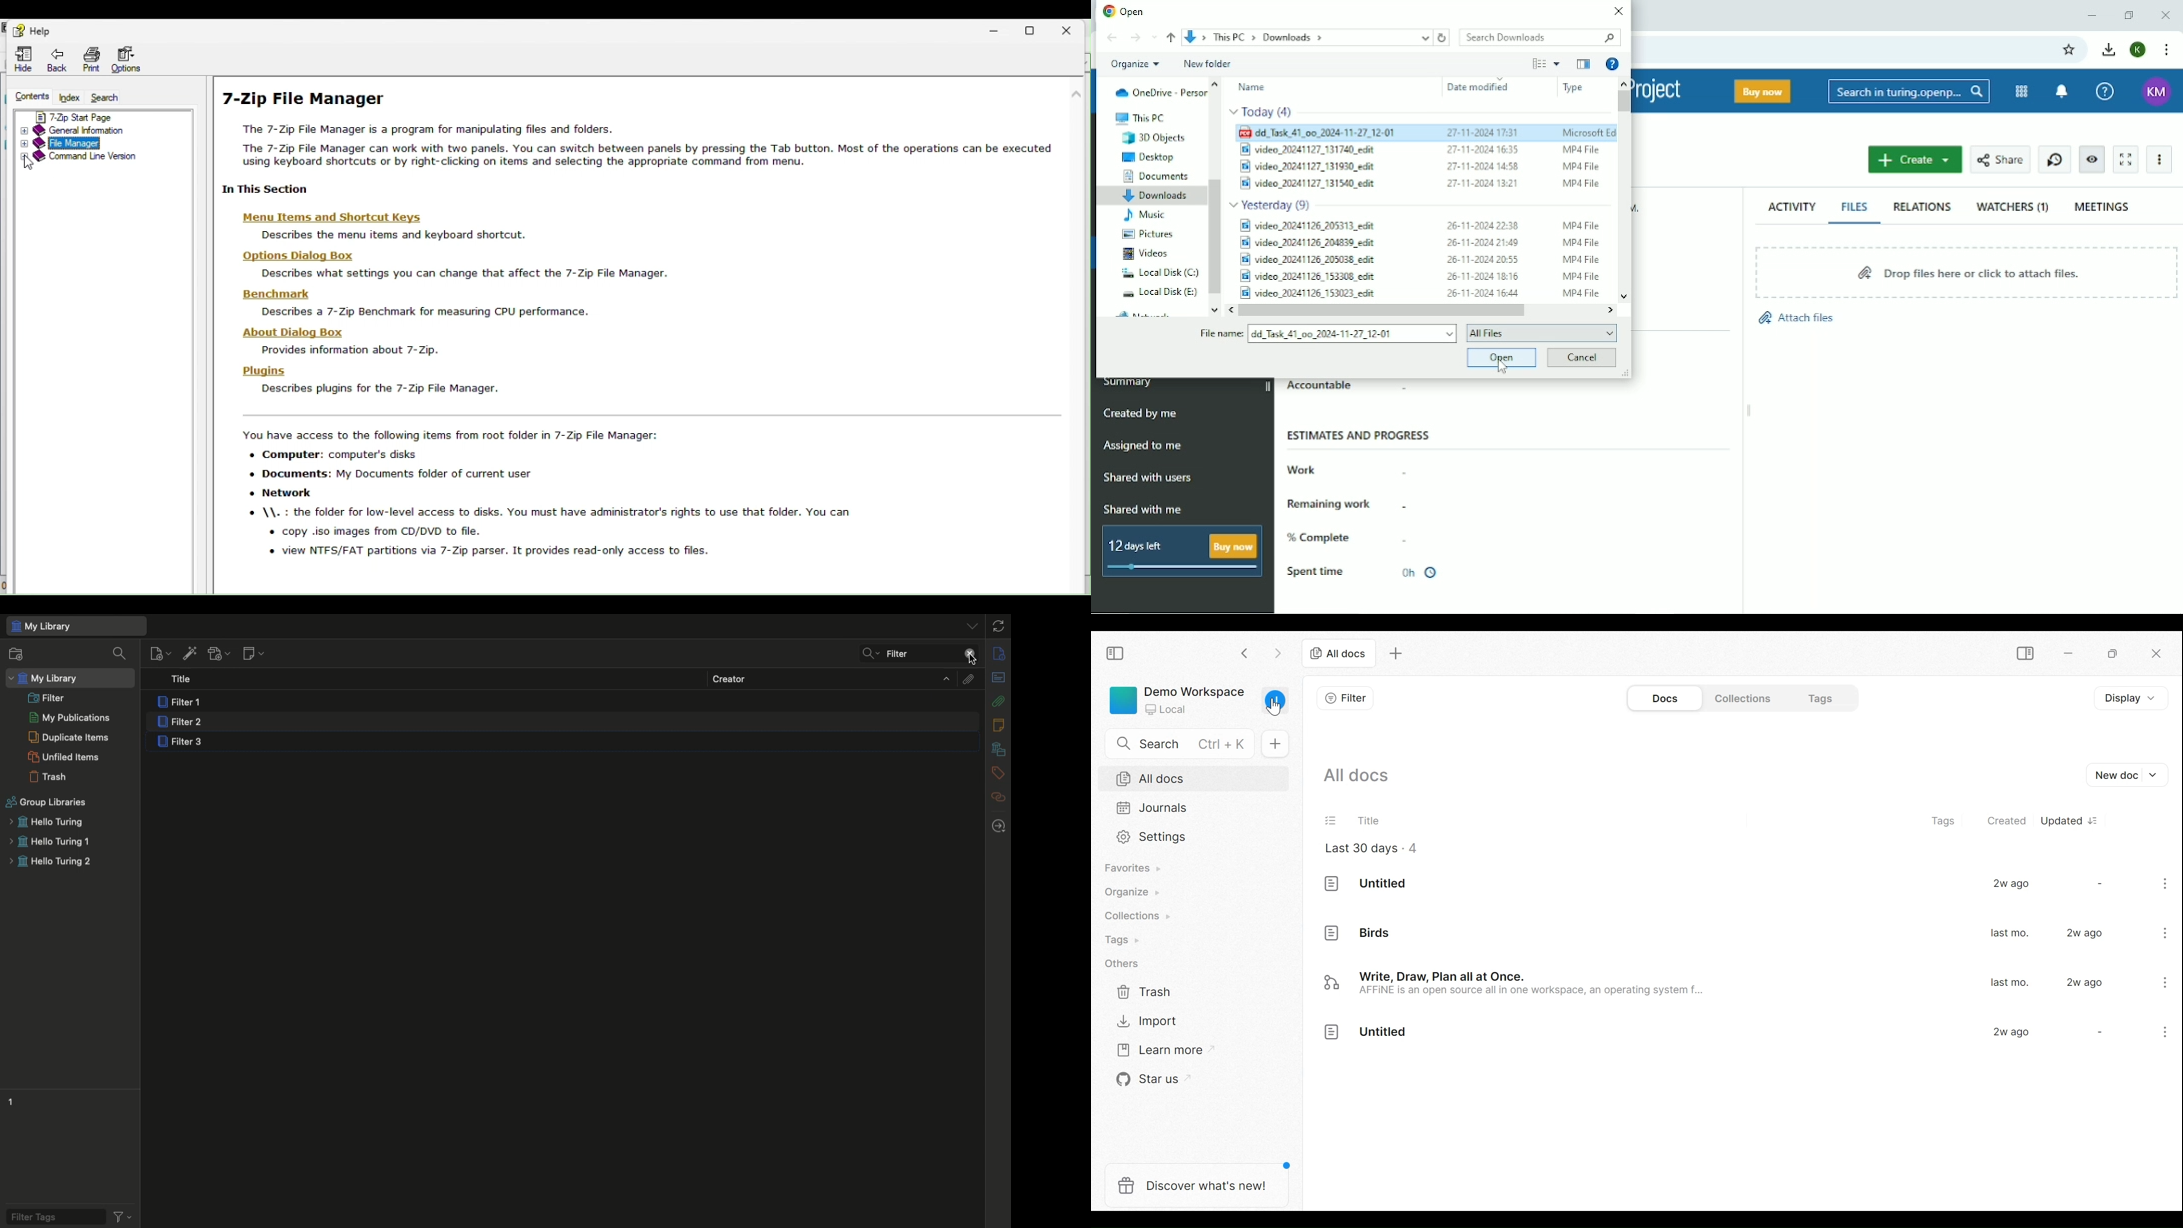 The height and width of the screenshot is (1232, 2184). What do you see at coordinates (88, 61) in the screenshot?
I see `` at bounding box center [88, 61].